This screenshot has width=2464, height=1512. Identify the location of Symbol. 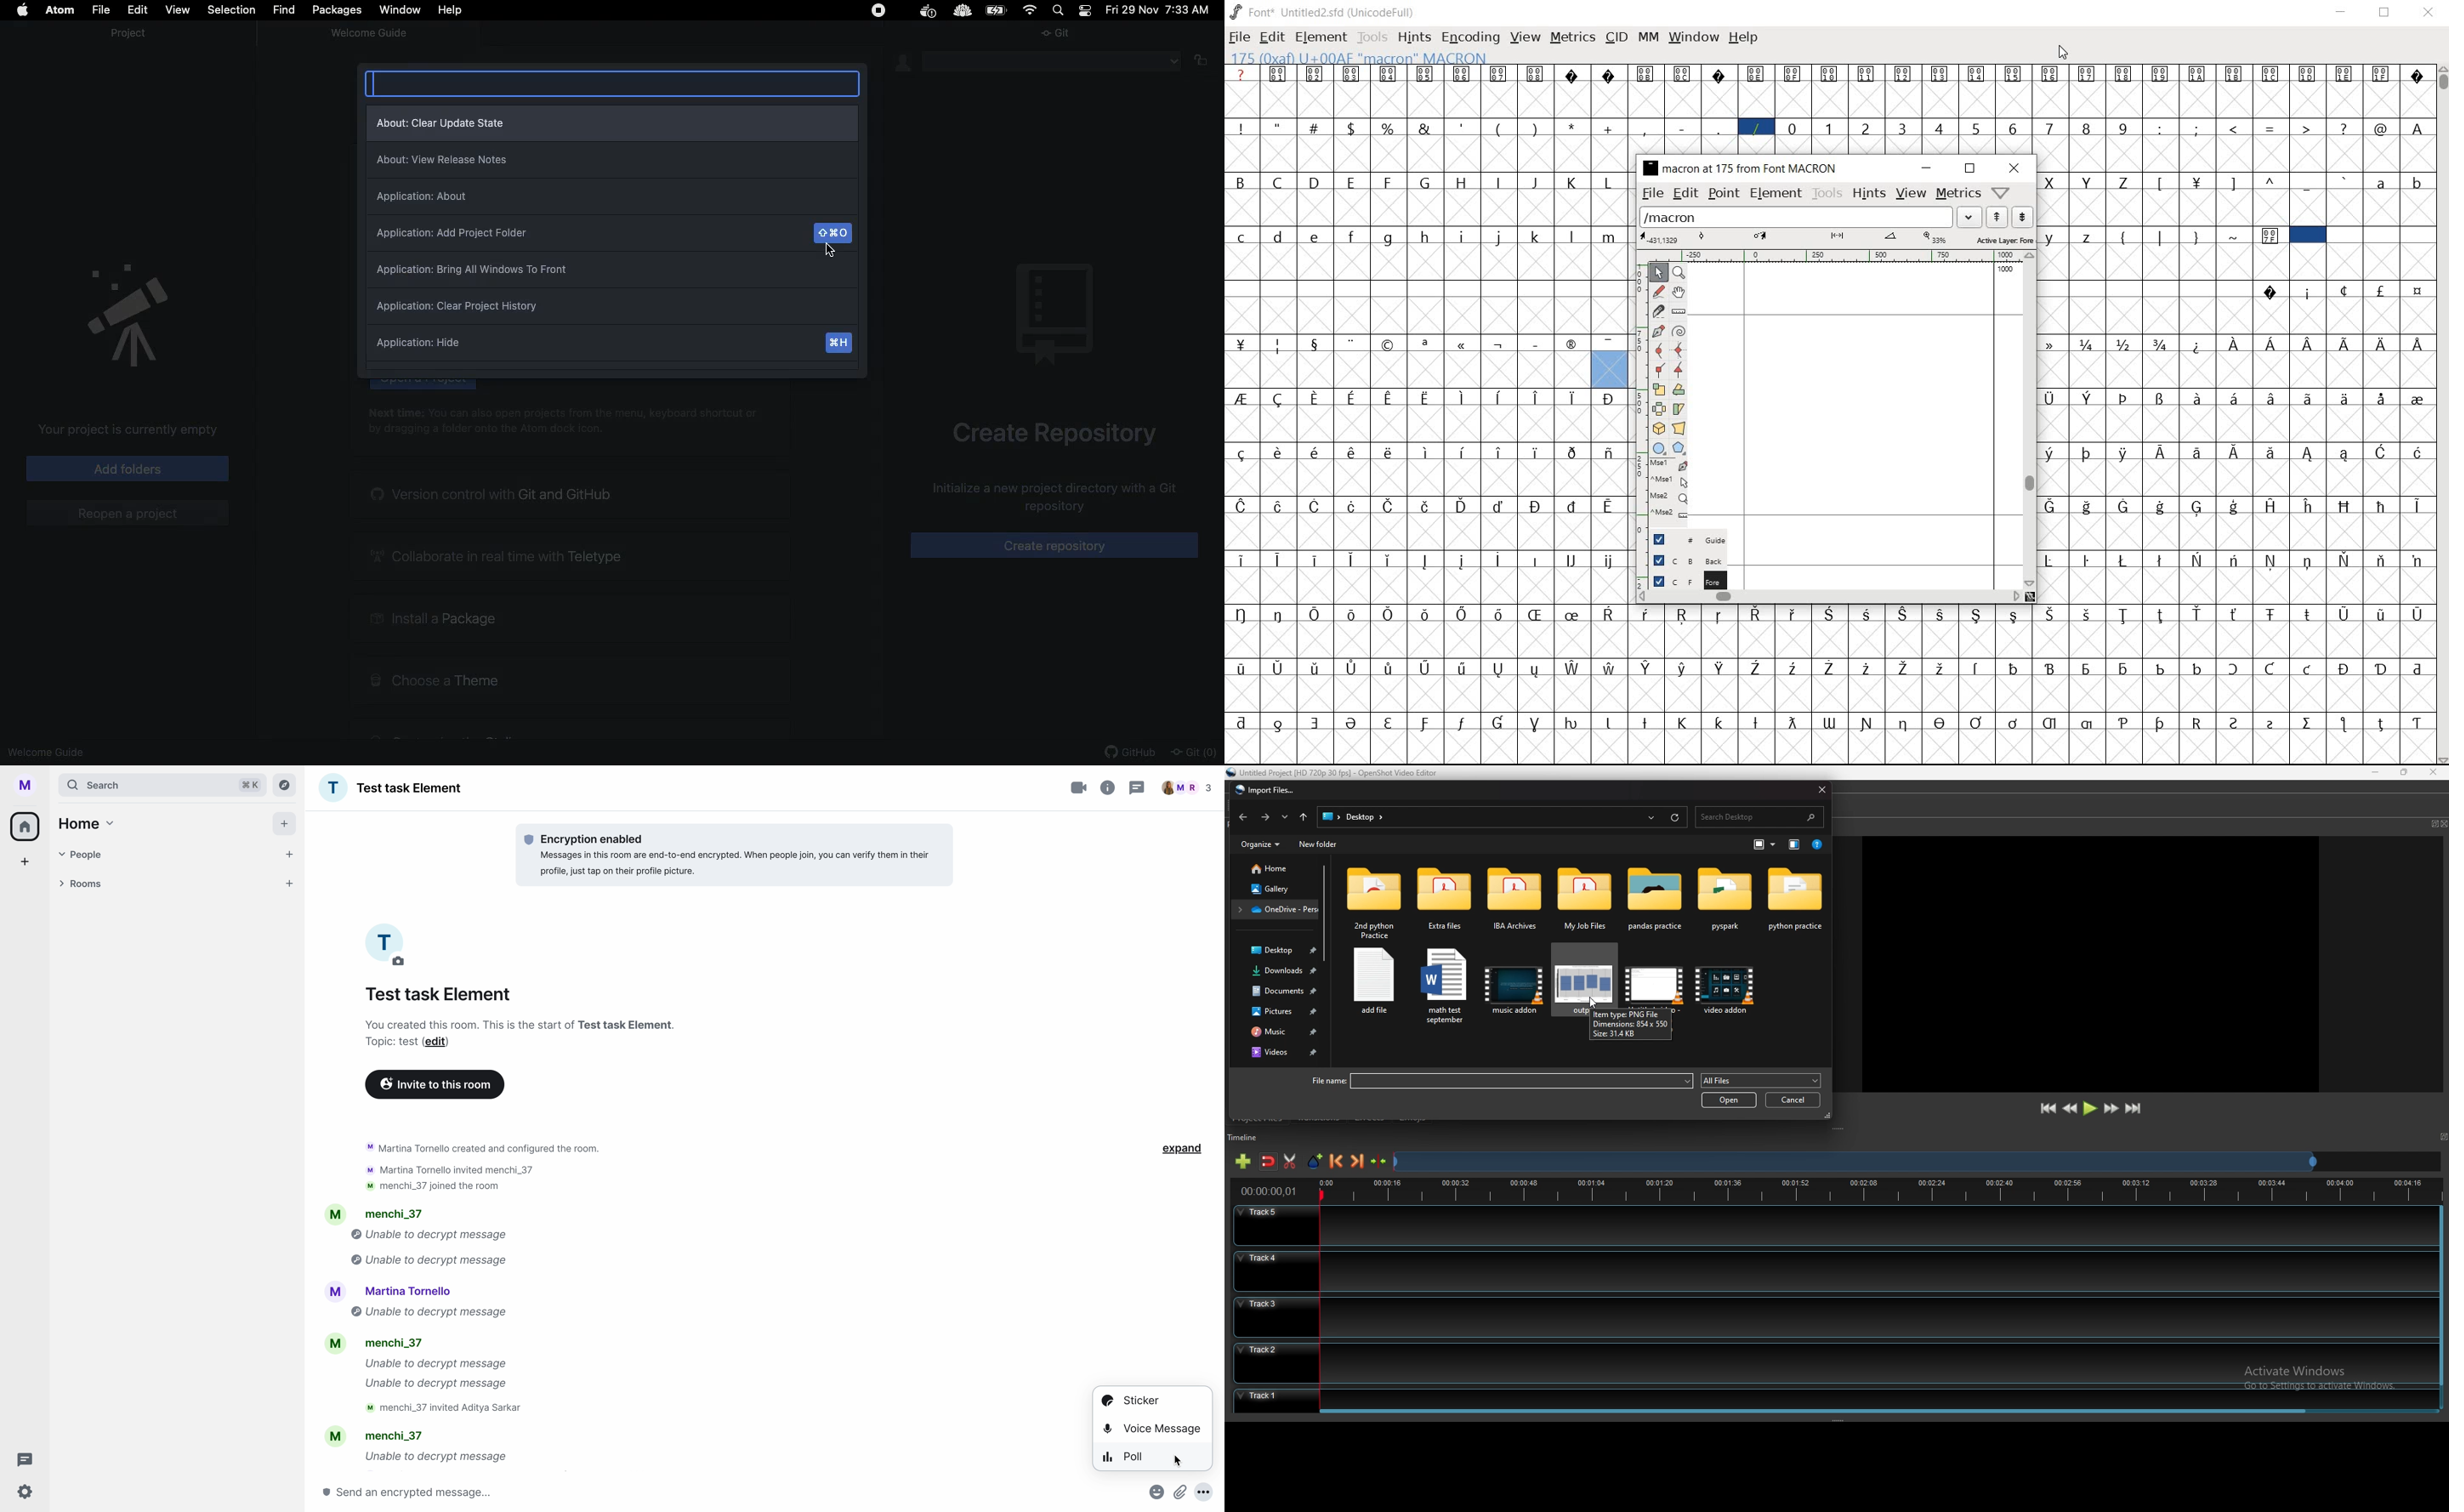
(1318, 613).